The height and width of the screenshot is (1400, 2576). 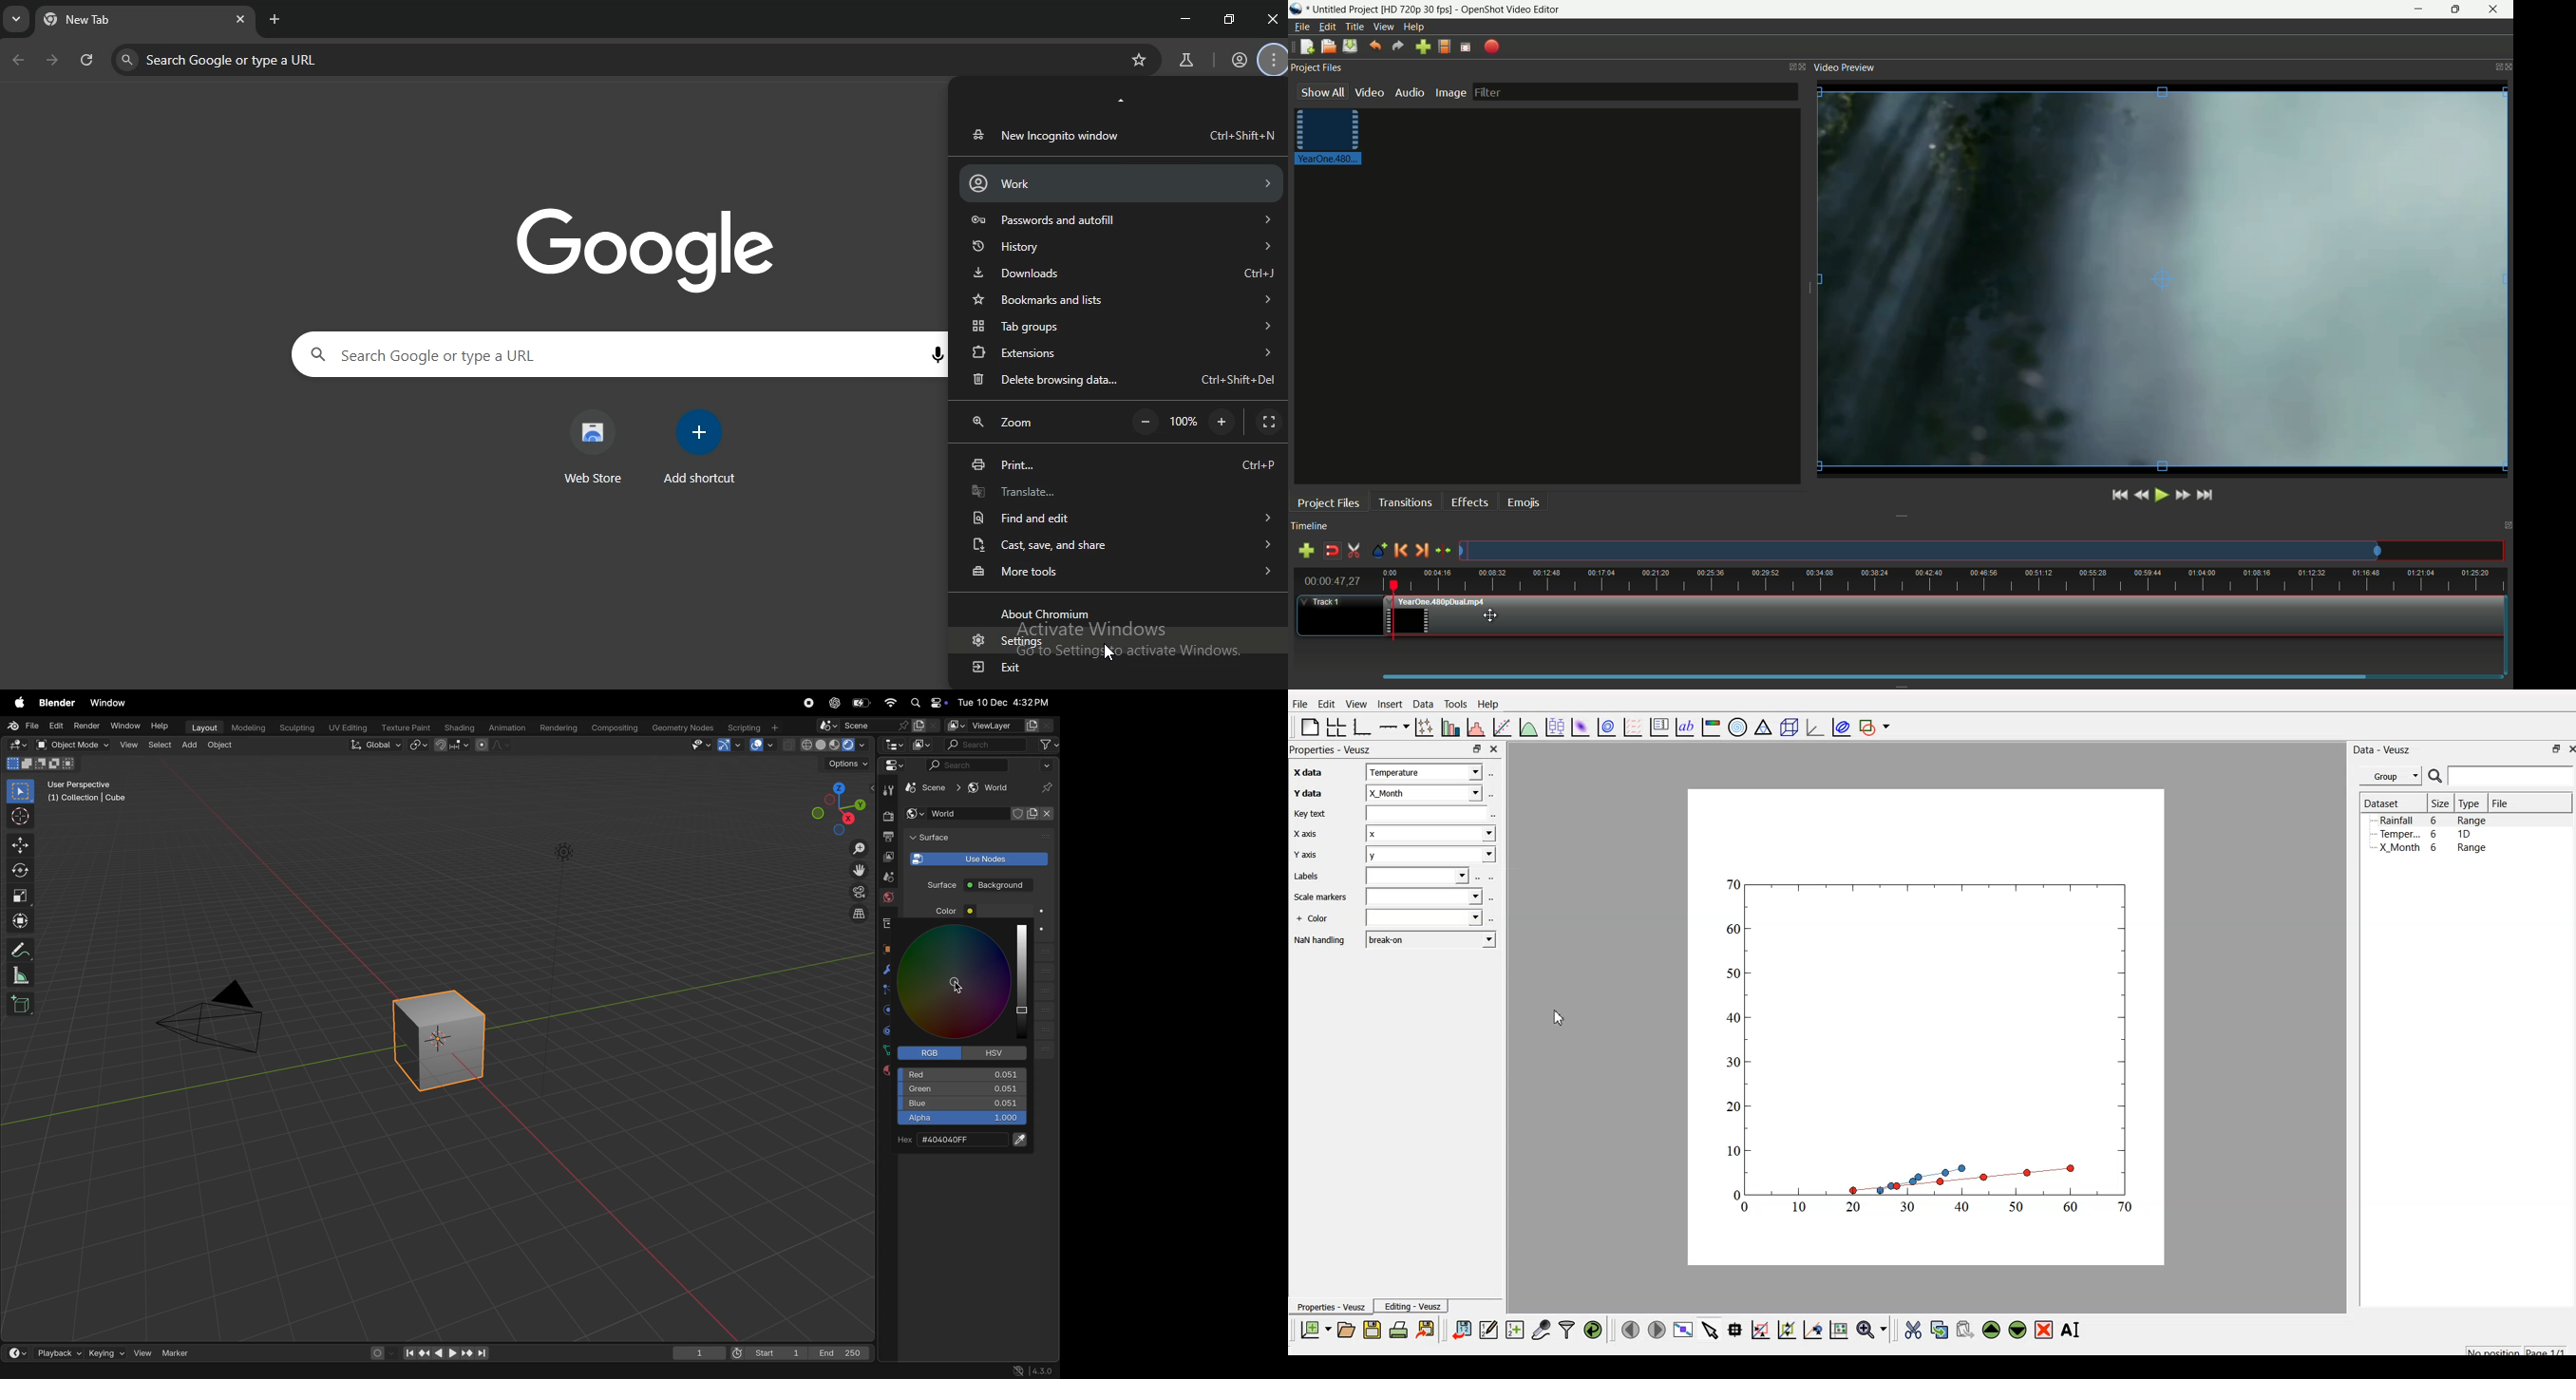 I want to click on Window, so click(x=125, y=726).